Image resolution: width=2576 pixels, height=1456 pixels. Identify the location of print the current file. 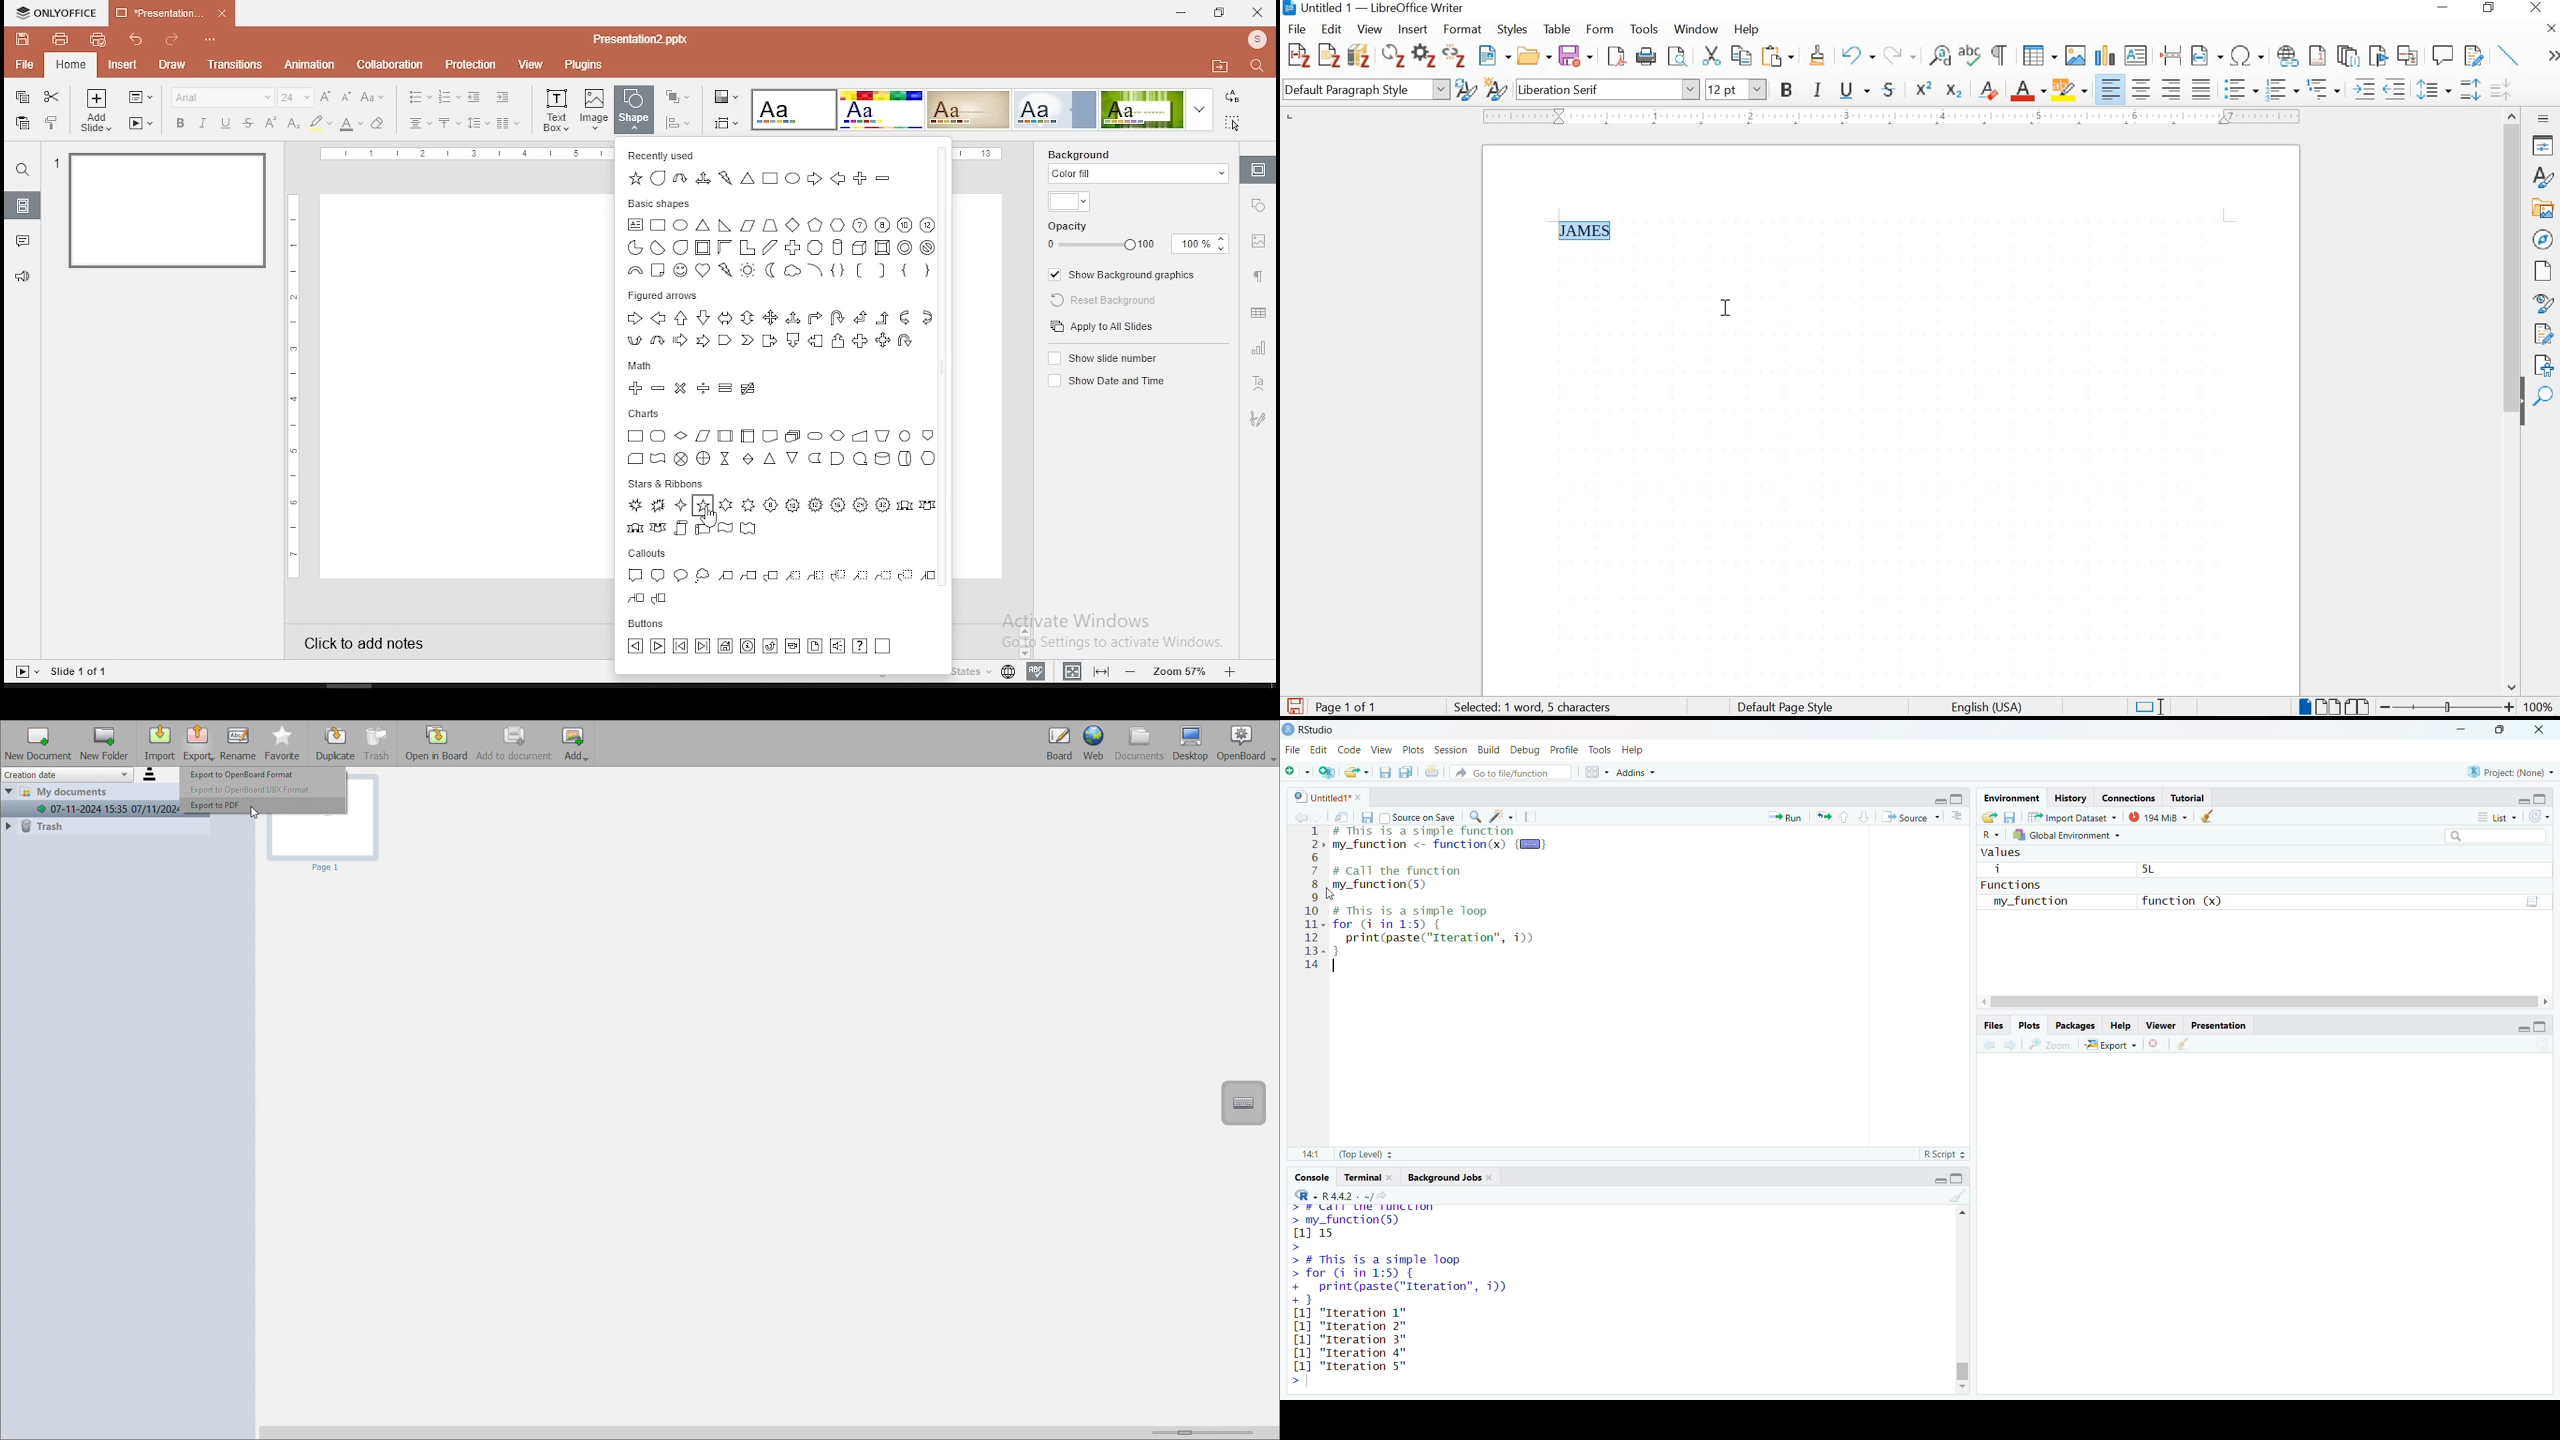
(1433, 771).